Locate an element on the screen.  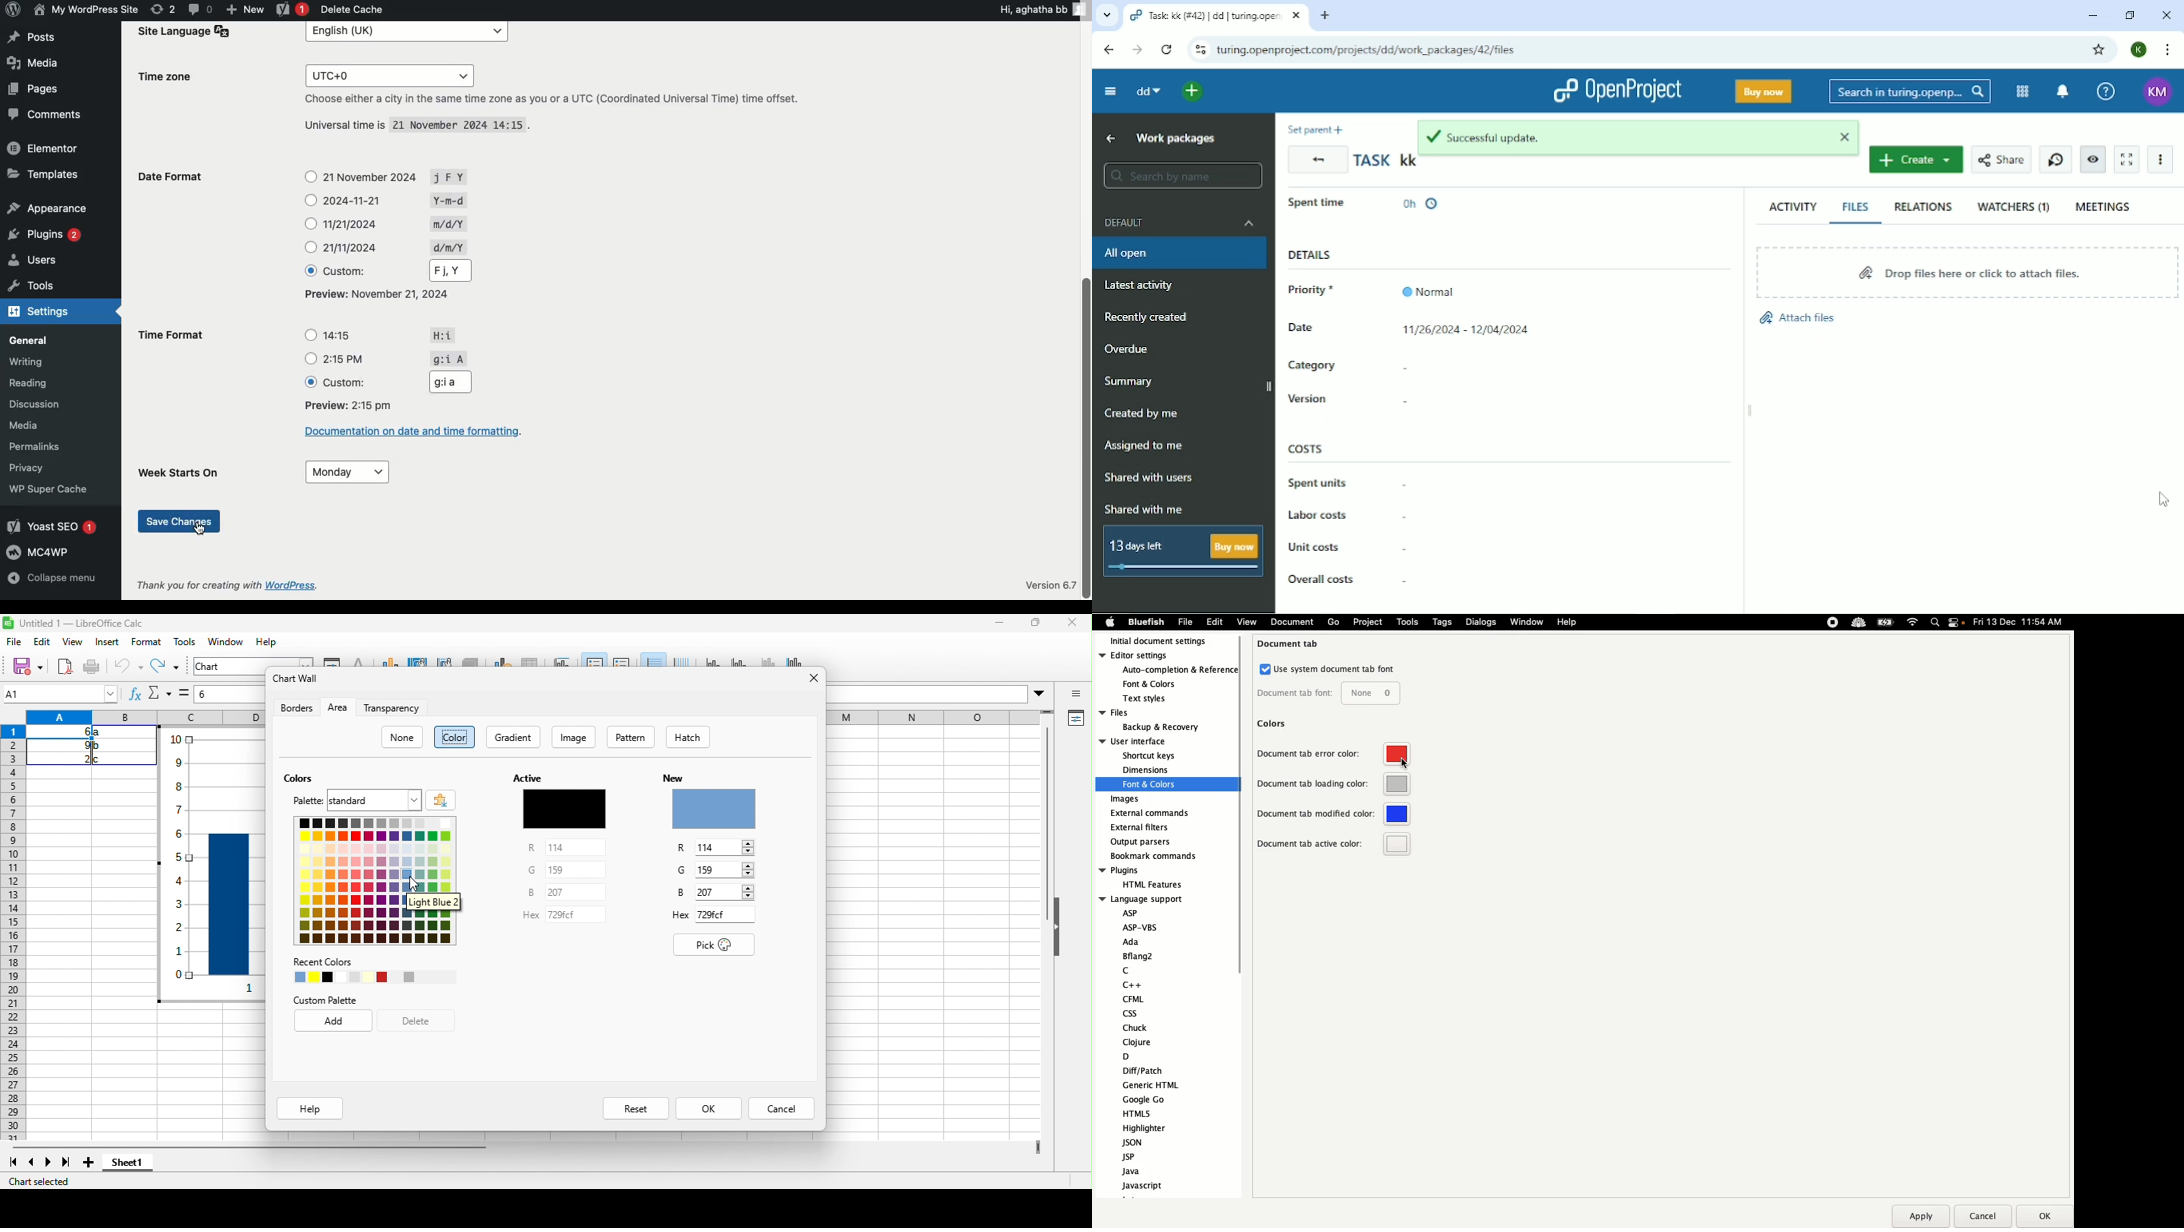
WordPress. is located at coordinates (293, 585).